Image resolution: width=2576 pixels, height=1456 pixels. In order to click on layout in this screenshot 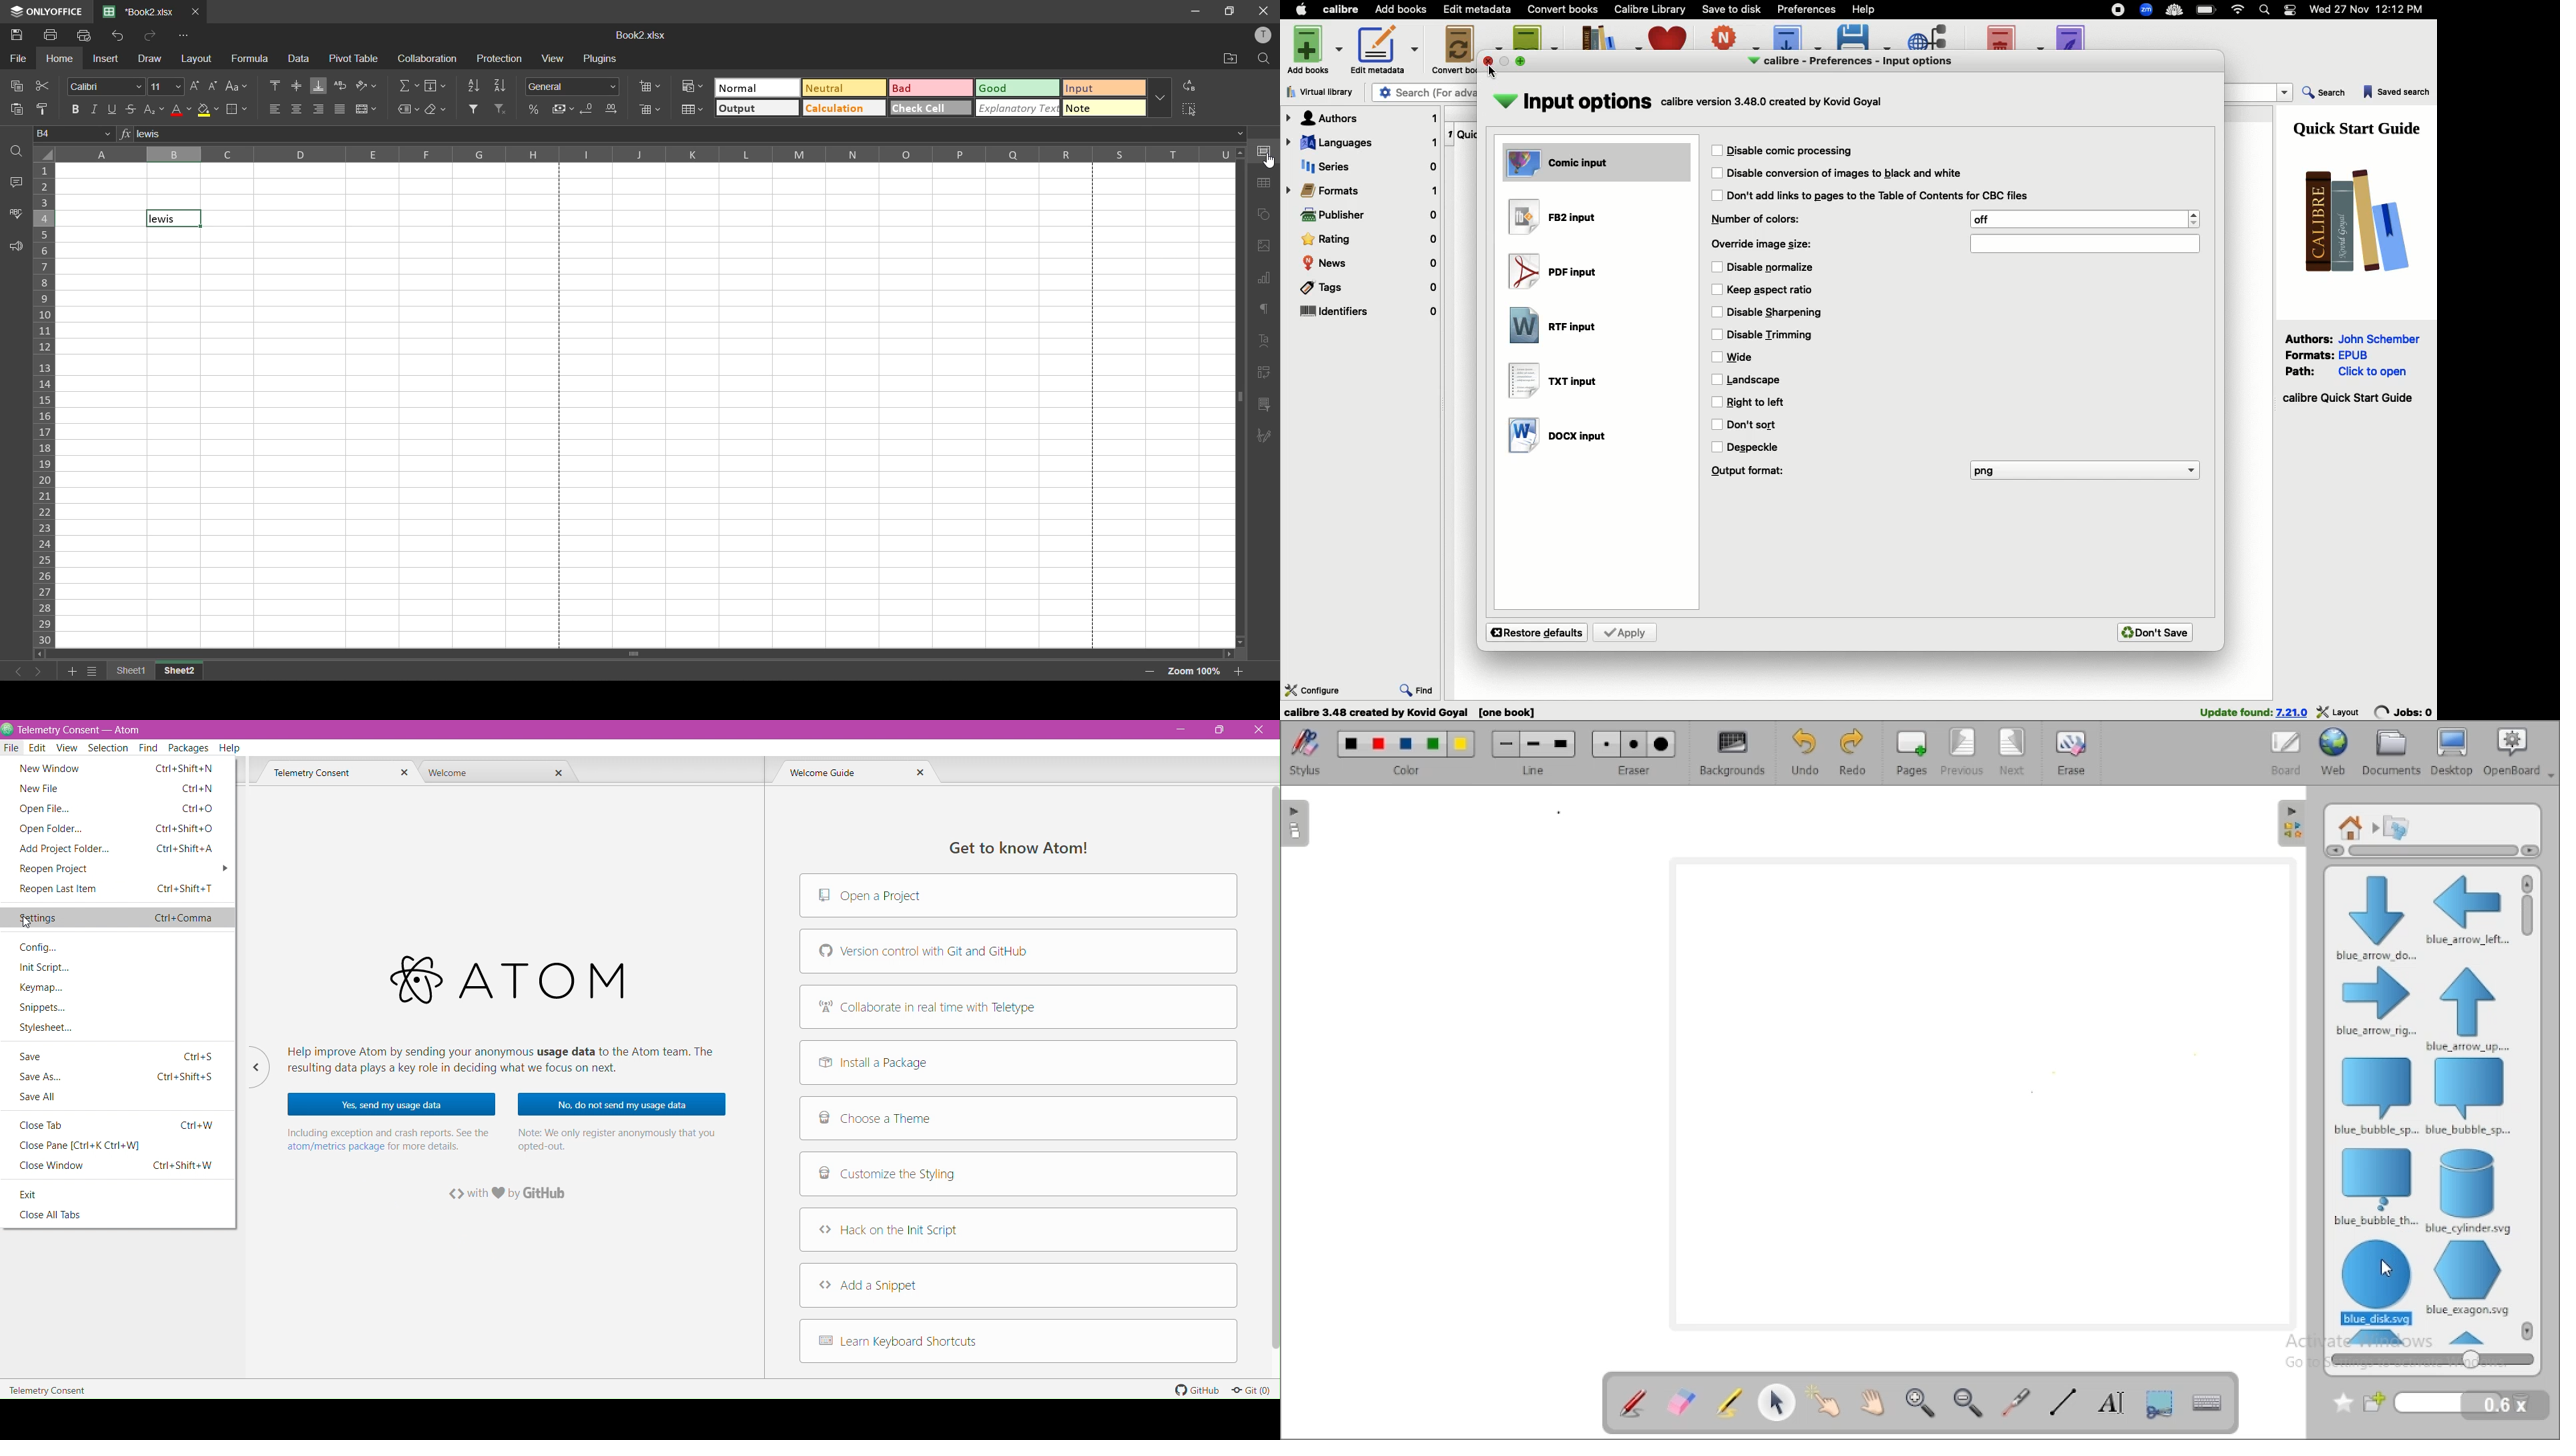, I will do `click(196, 59)`.